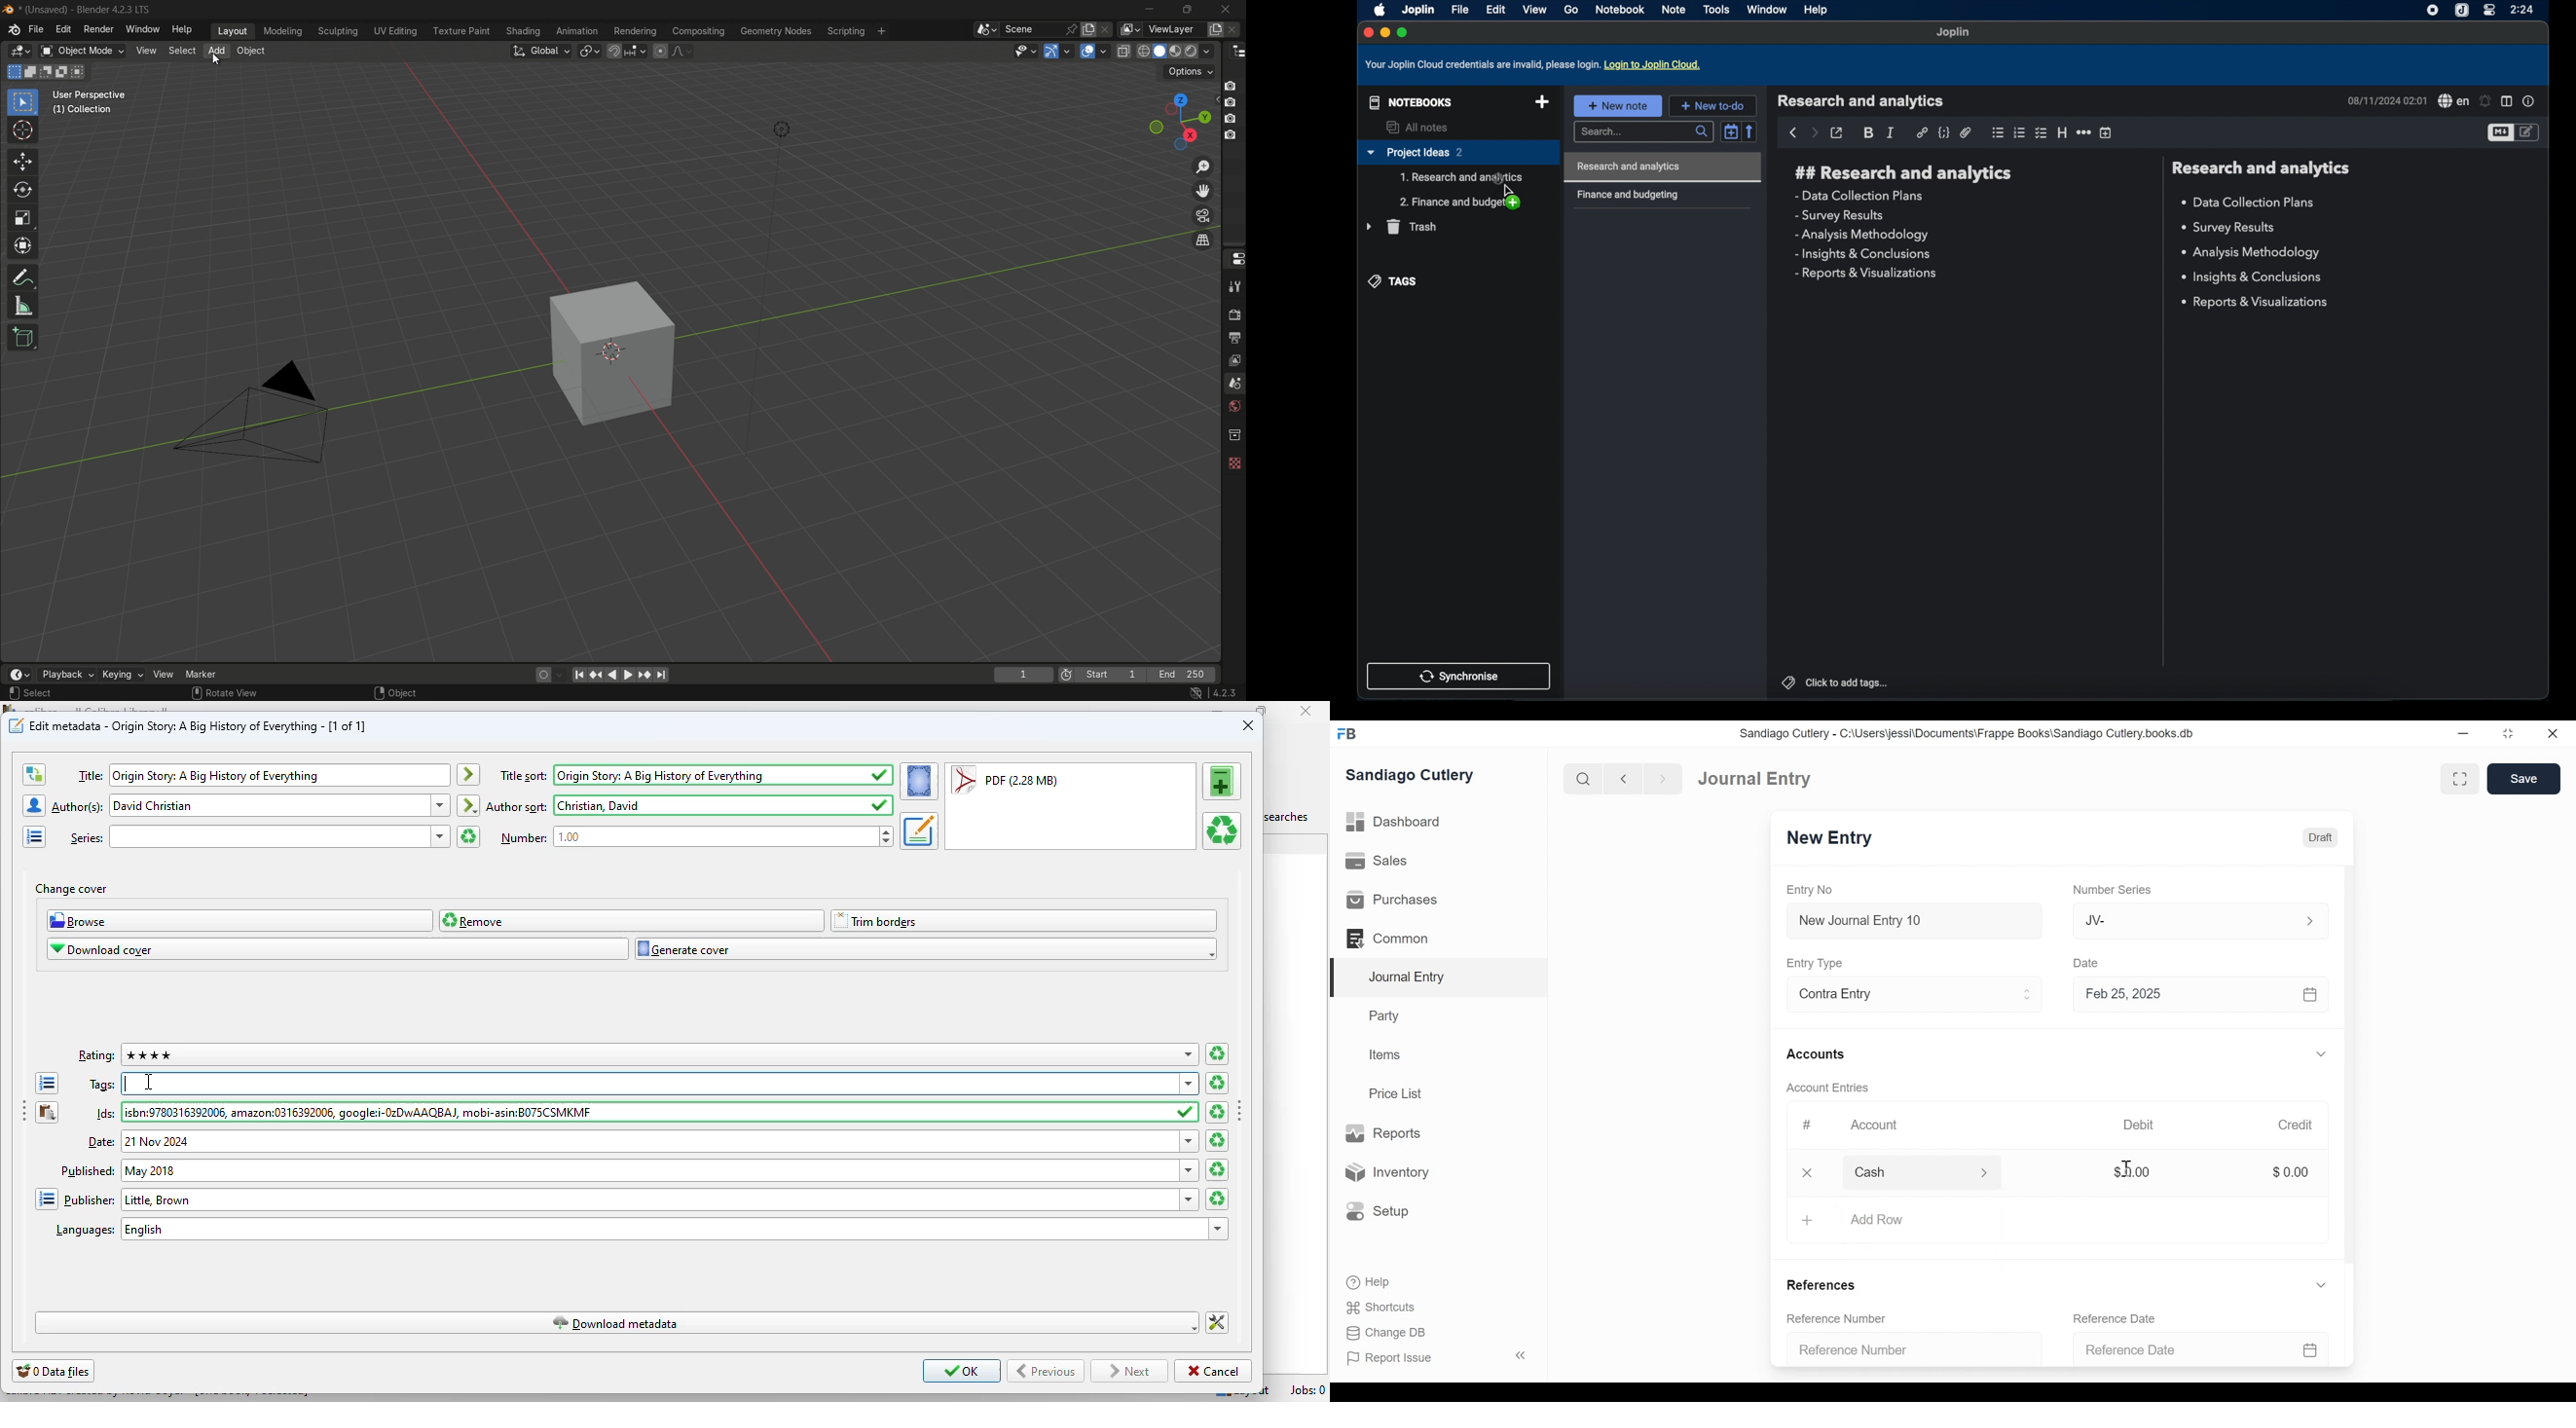 This screenshot has width=2576, height=1428. Describe the element at coordinates (2529, 132) in the screenshot. I see `toggle editor` at that location.